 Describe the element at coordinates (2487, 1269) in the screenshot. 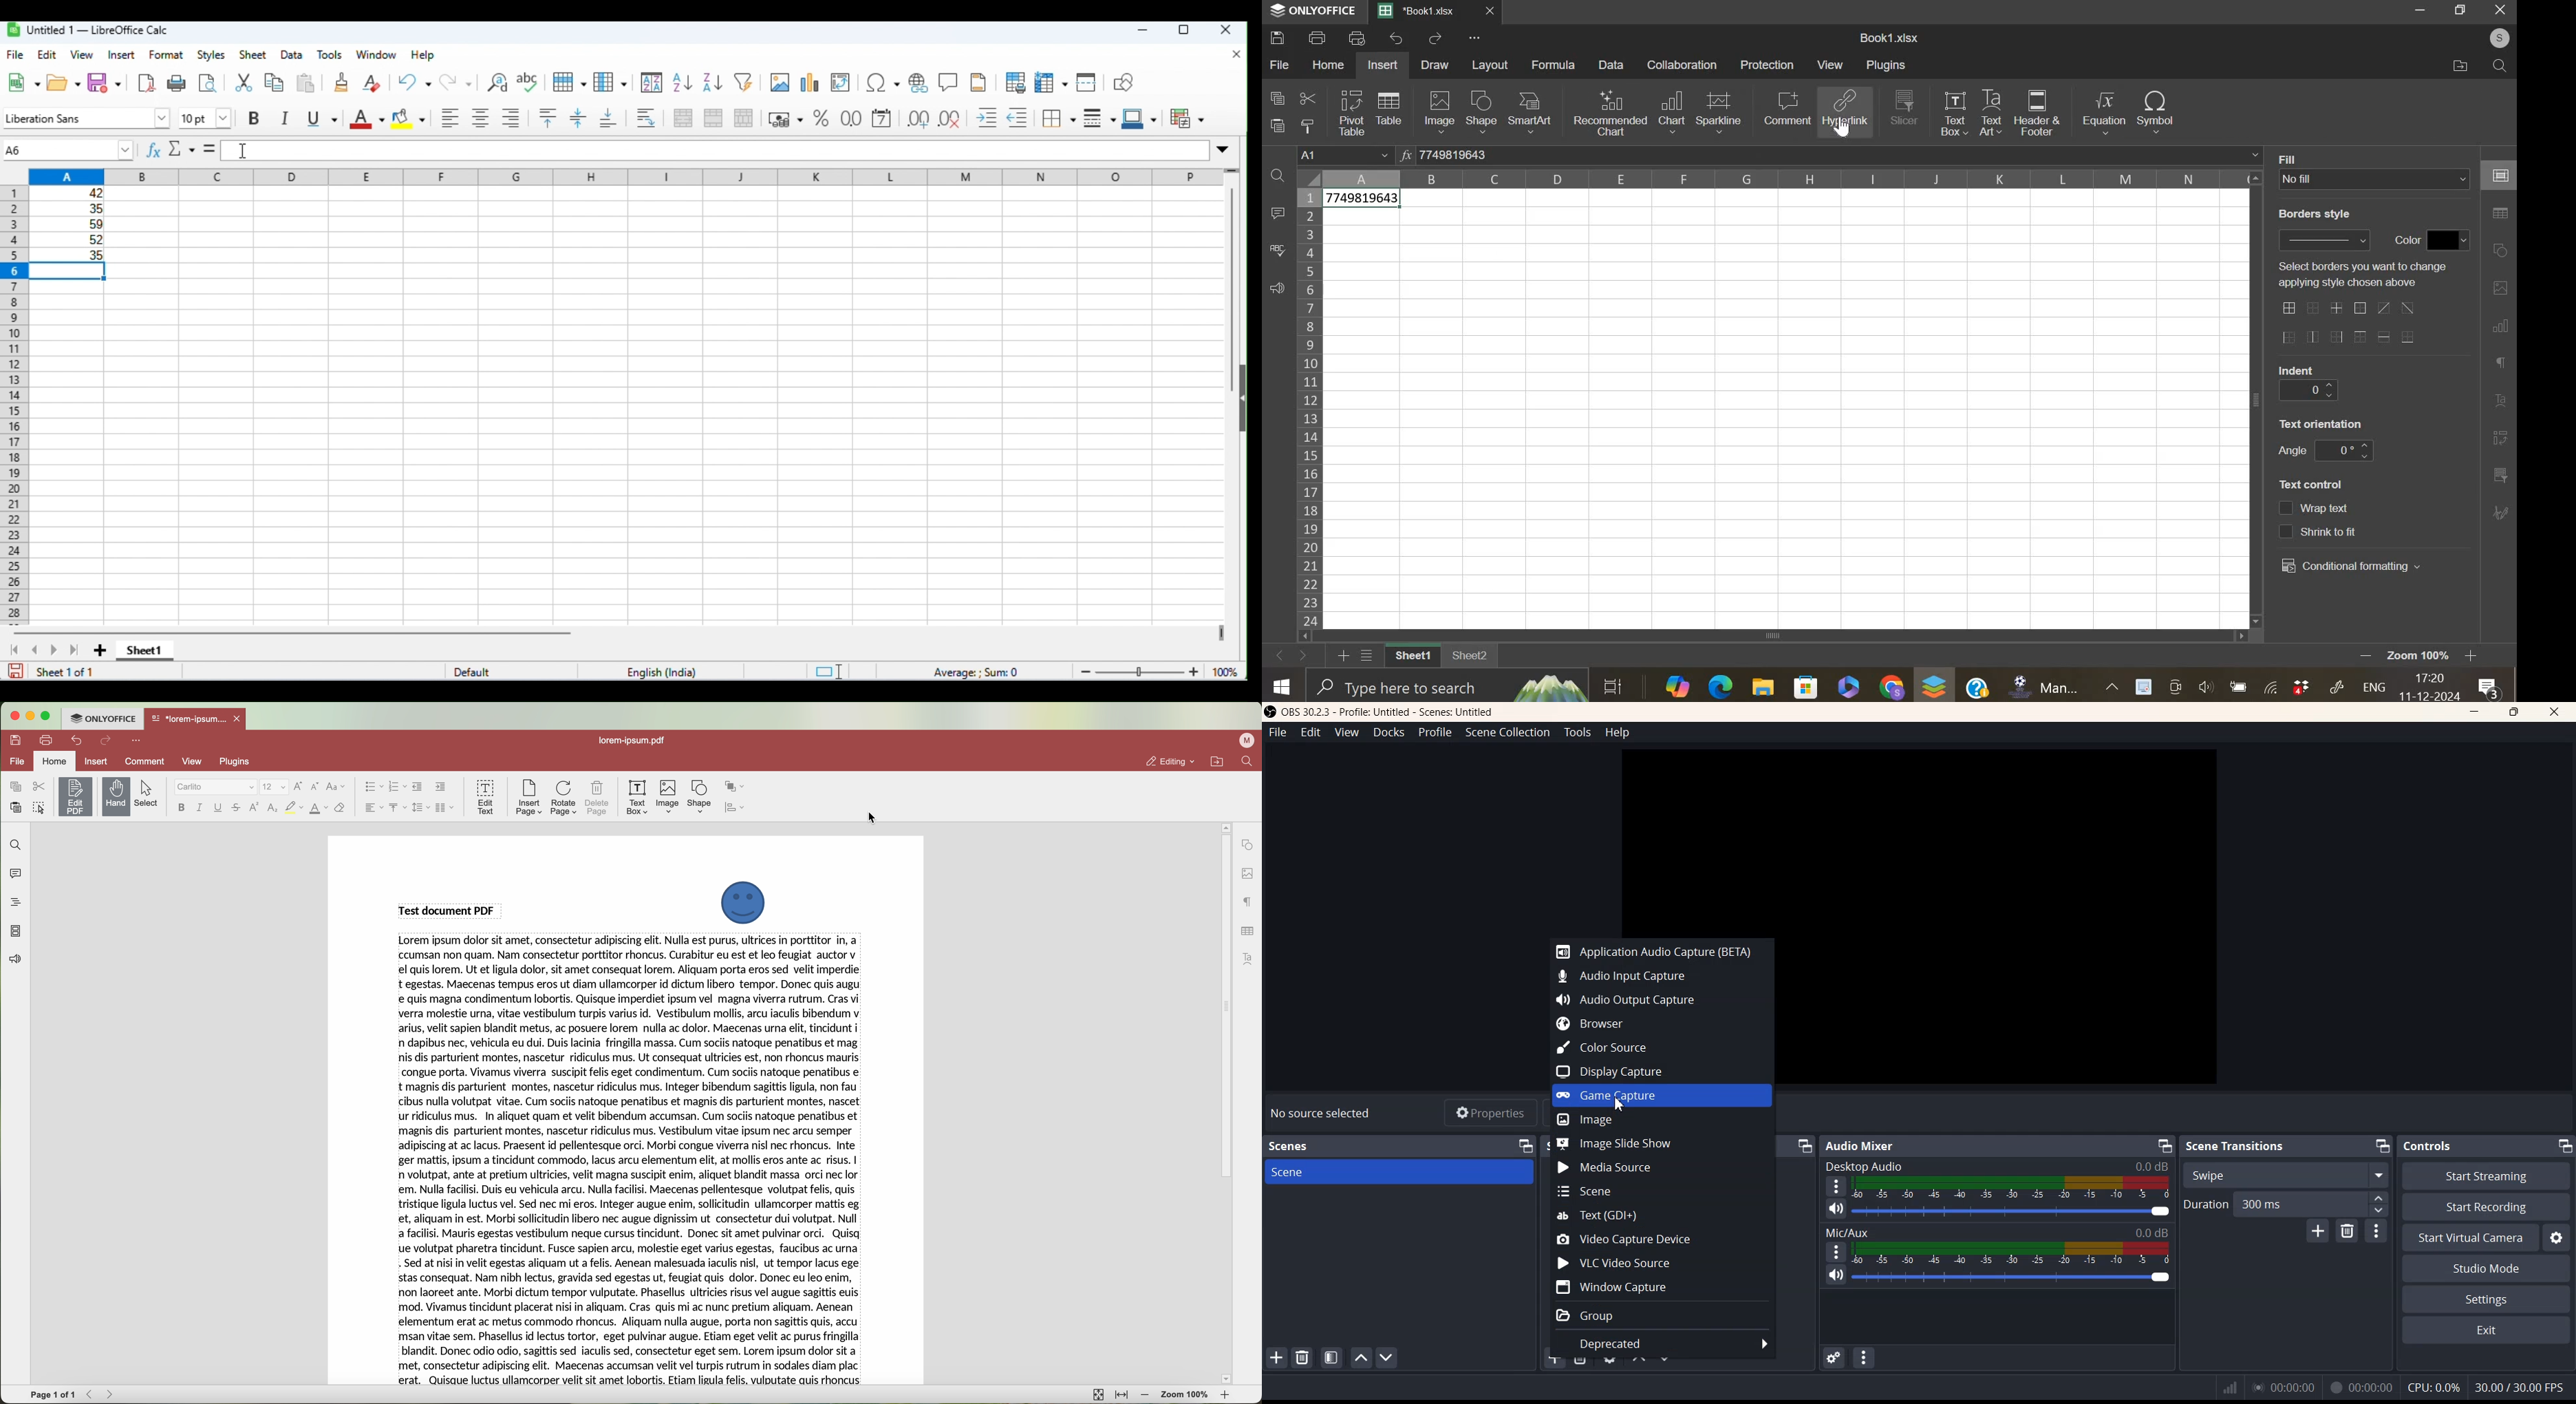

I see `Studio Mode` at that location.